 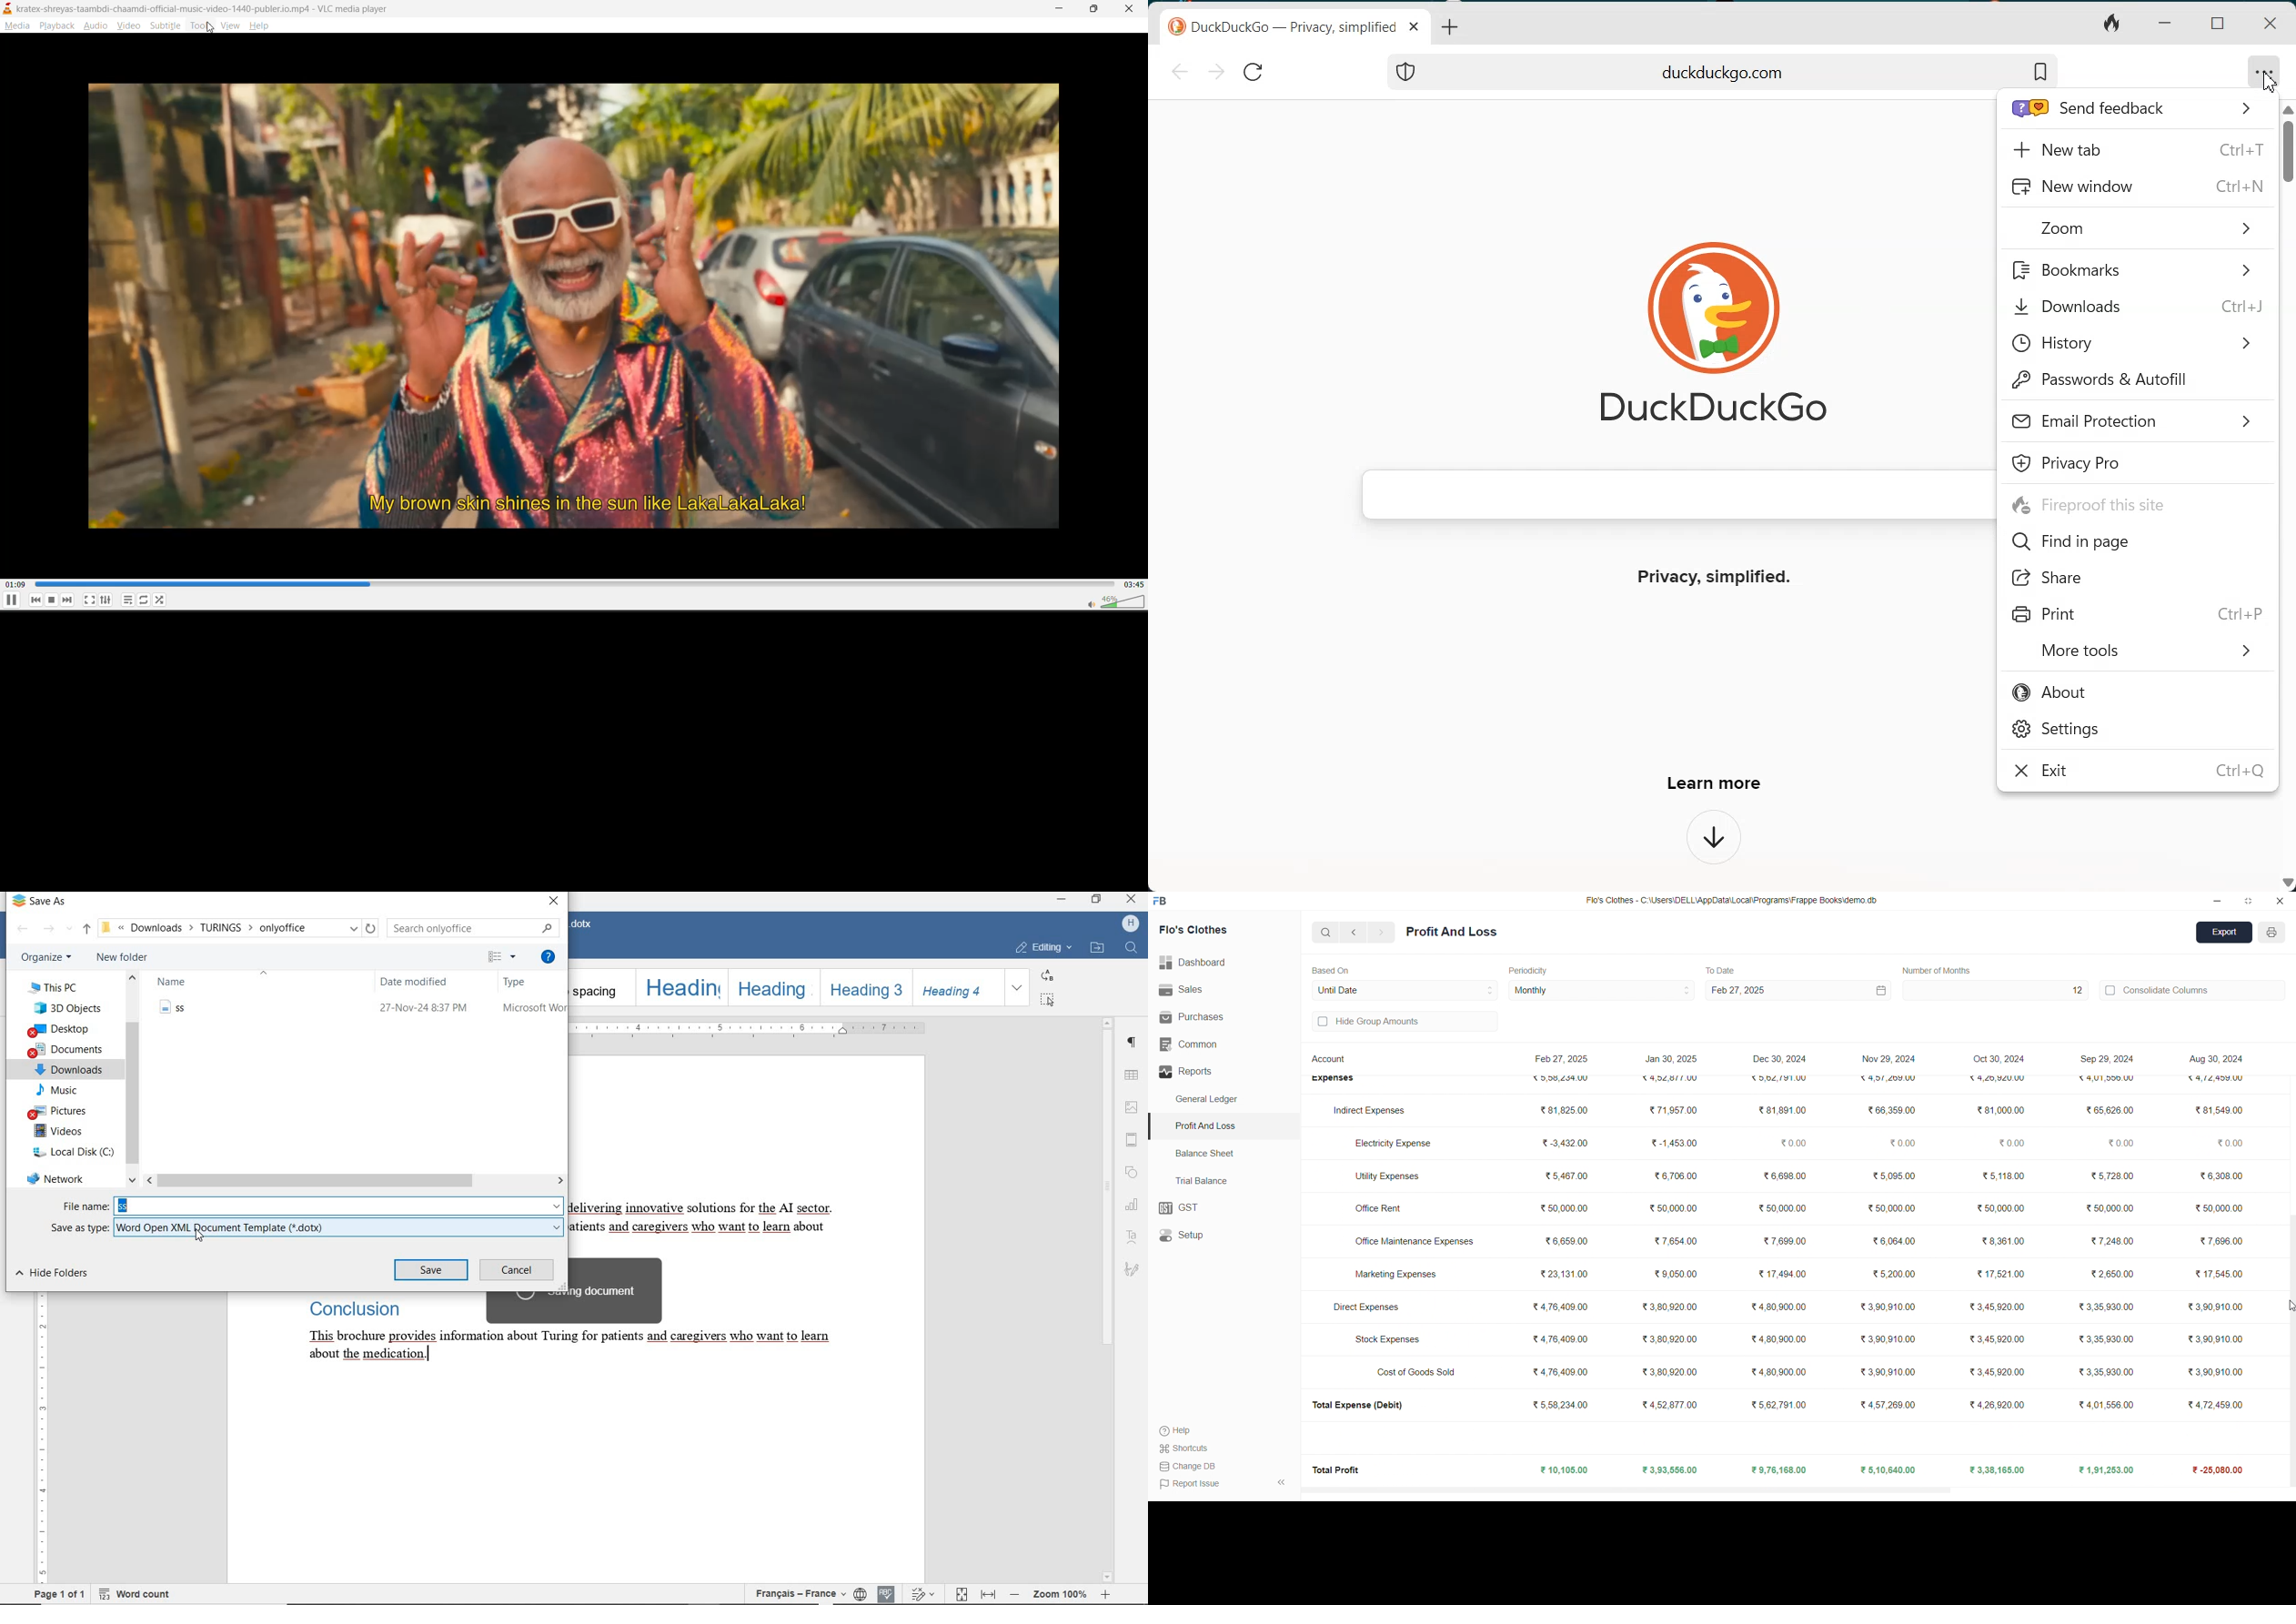 I want to click on ₹0.00, so click(x=2120, y=1145).